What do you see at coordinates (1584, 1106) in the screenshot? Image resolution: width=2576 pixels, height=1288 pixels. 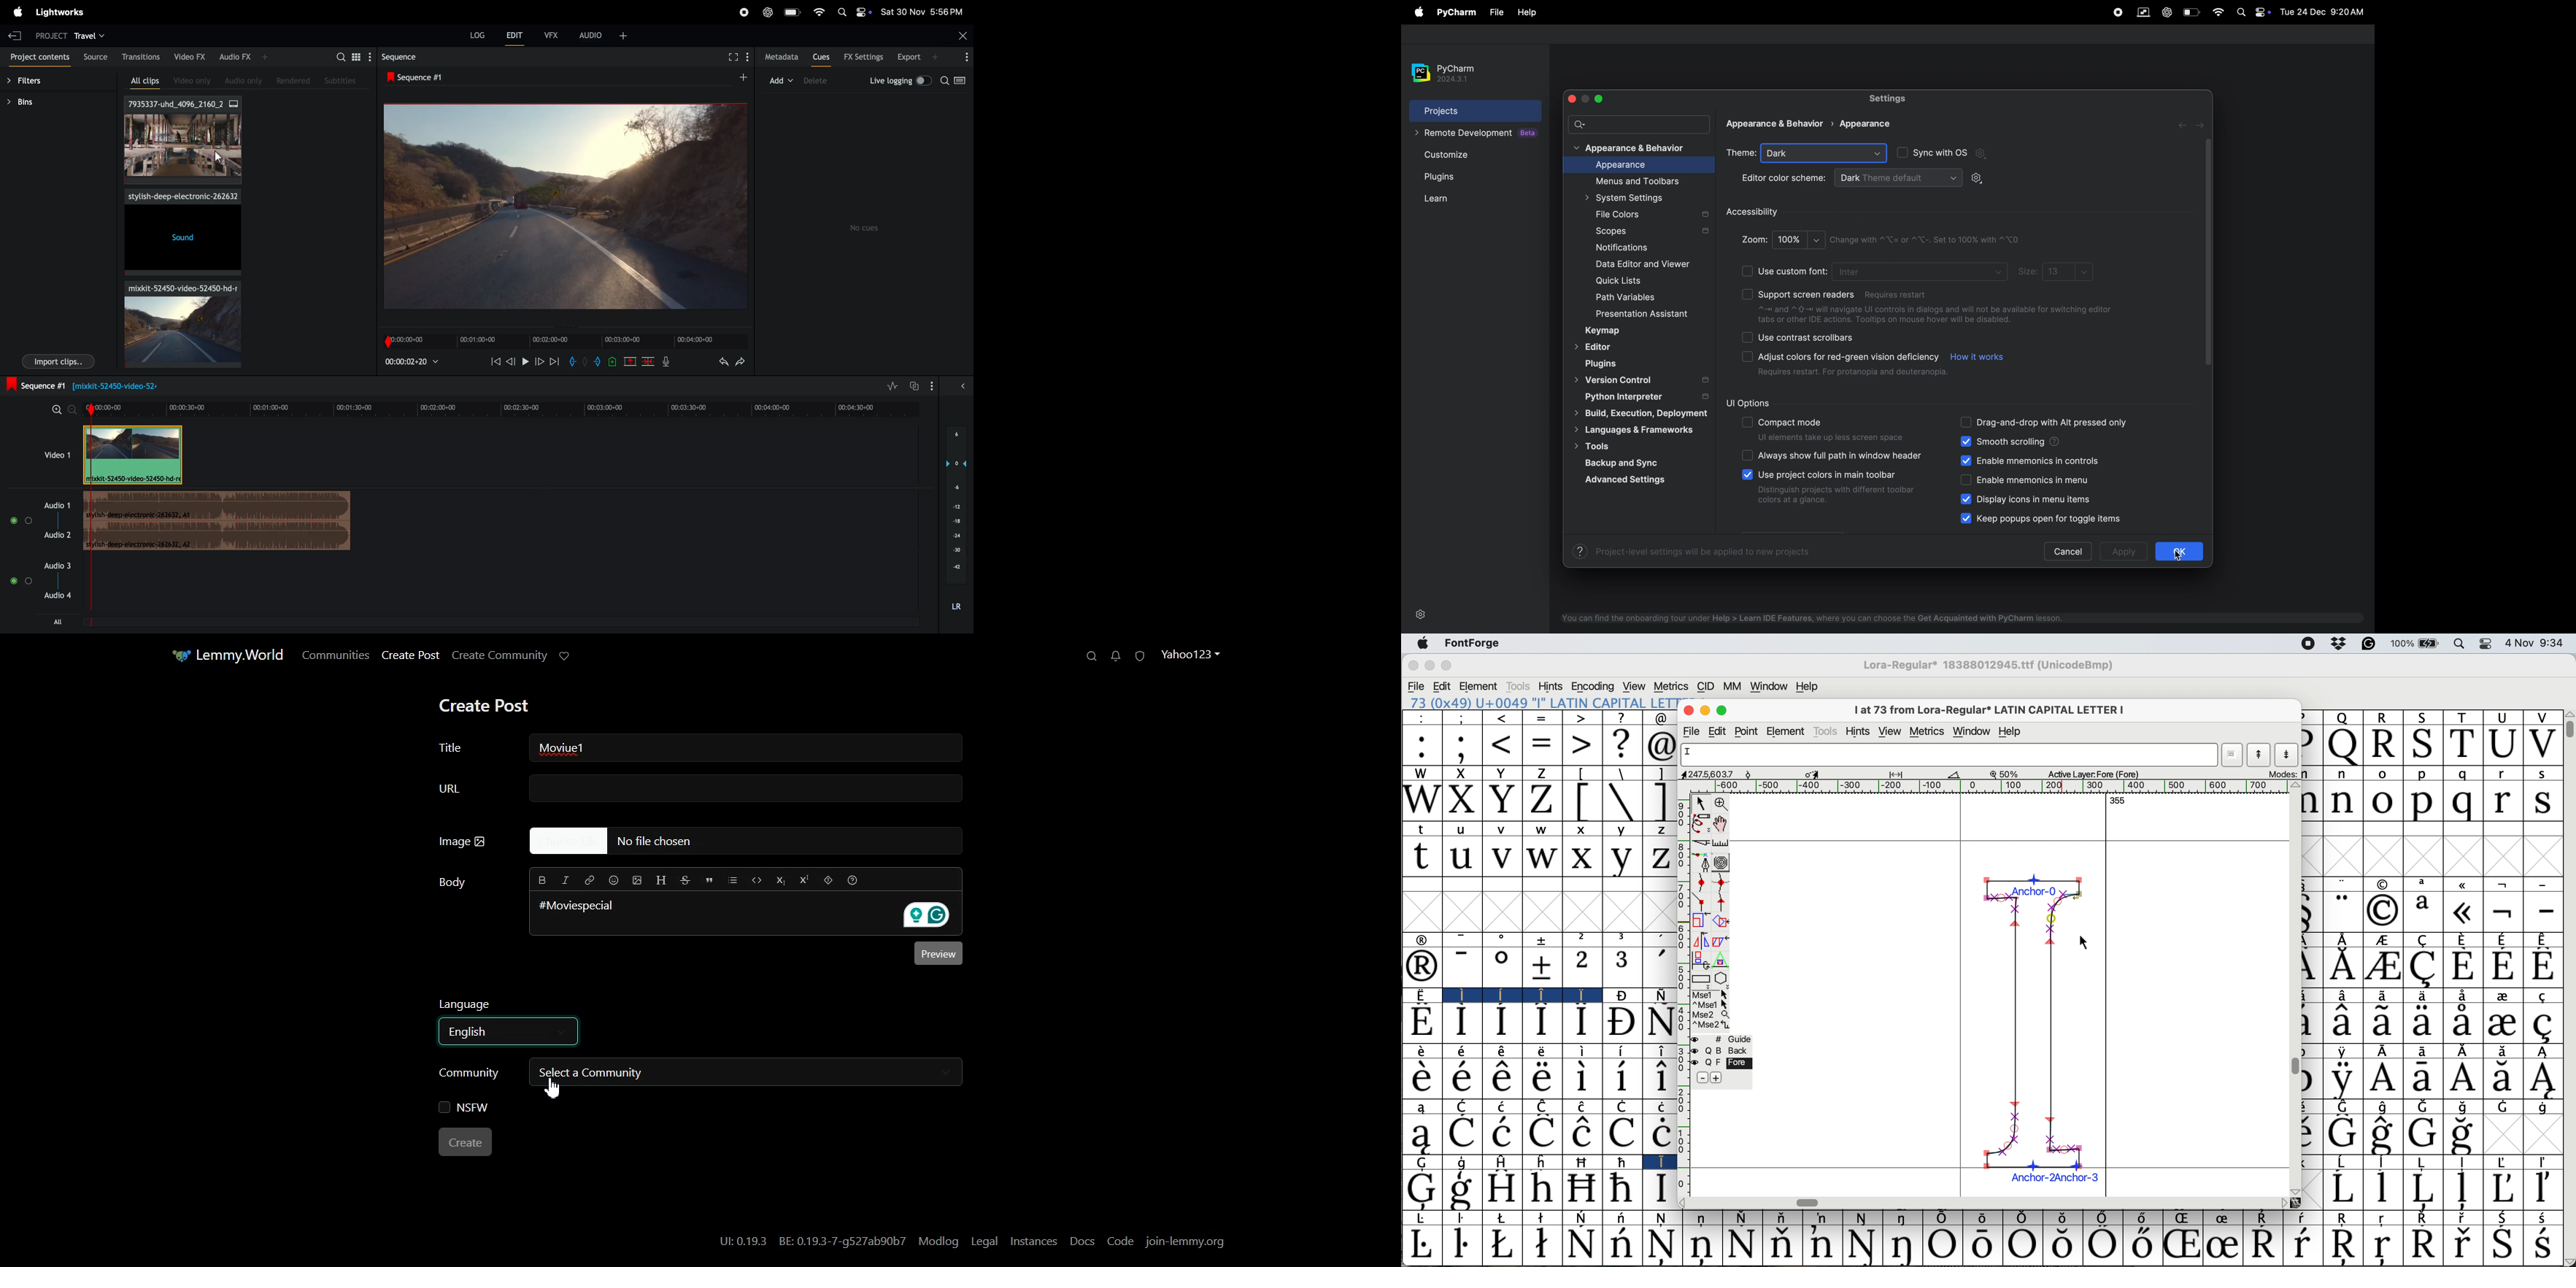 I see `Symbol` at bounding box center [1584, 1106].